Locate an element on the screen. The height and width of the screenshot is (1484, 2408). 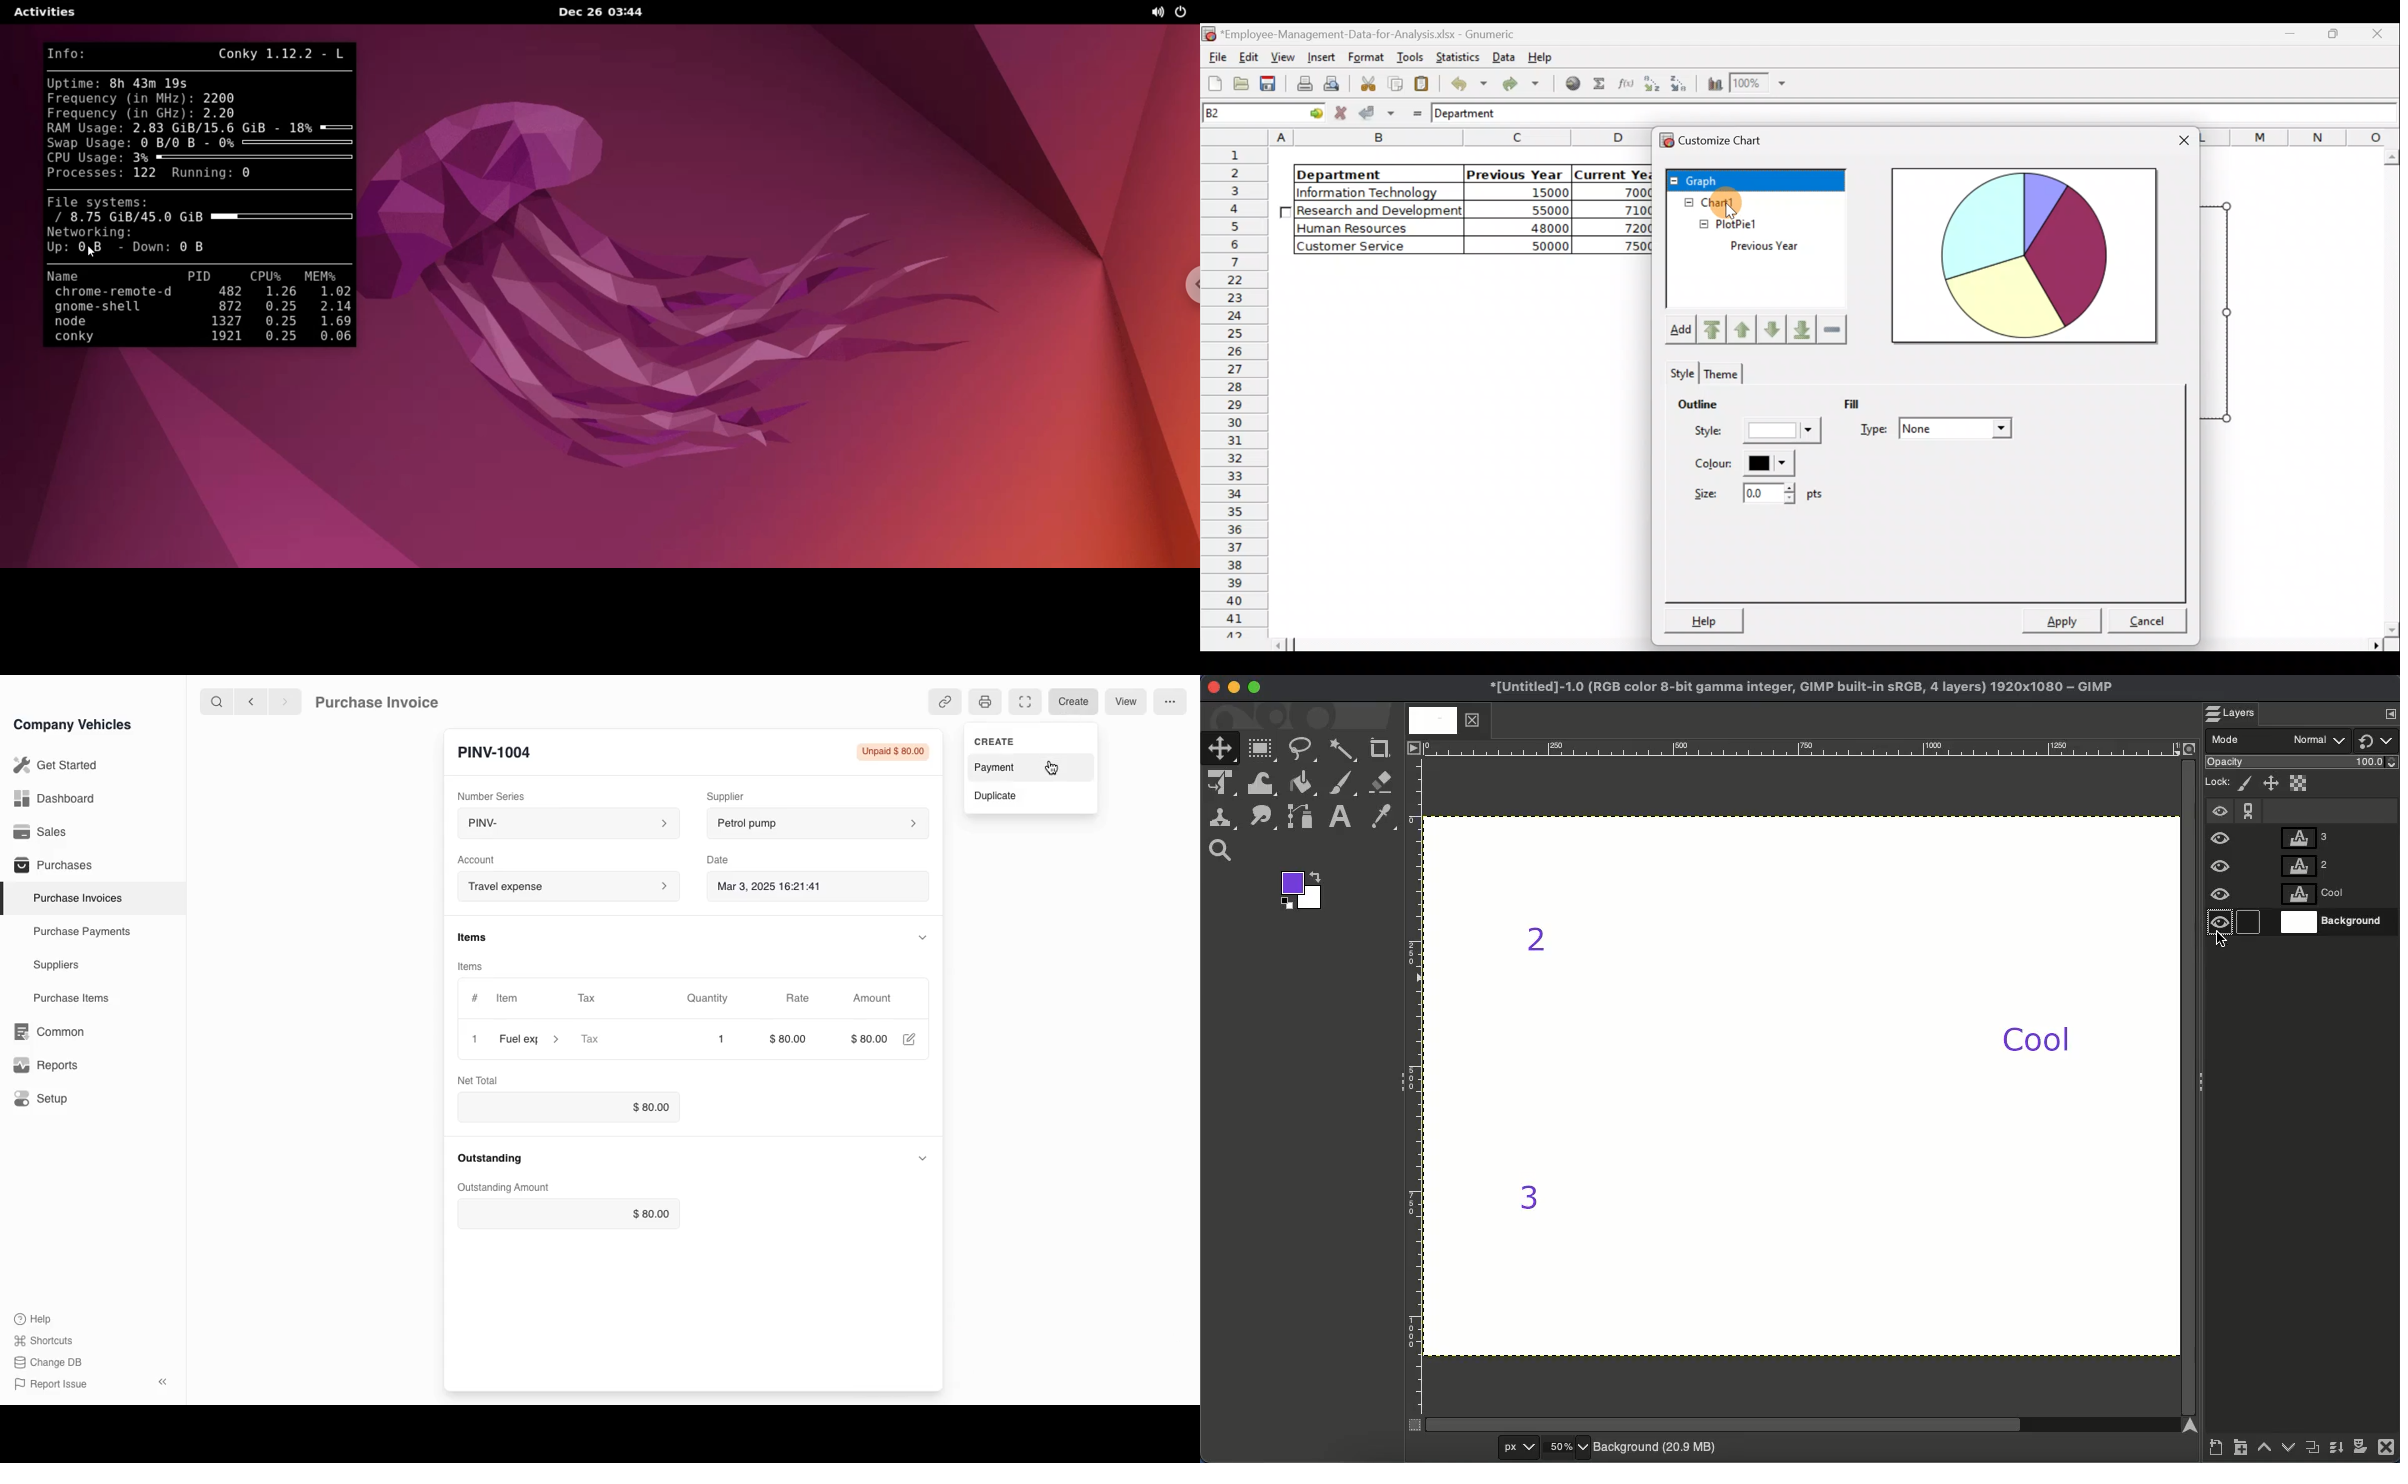
Mode is located at coordinates (2280, 741).